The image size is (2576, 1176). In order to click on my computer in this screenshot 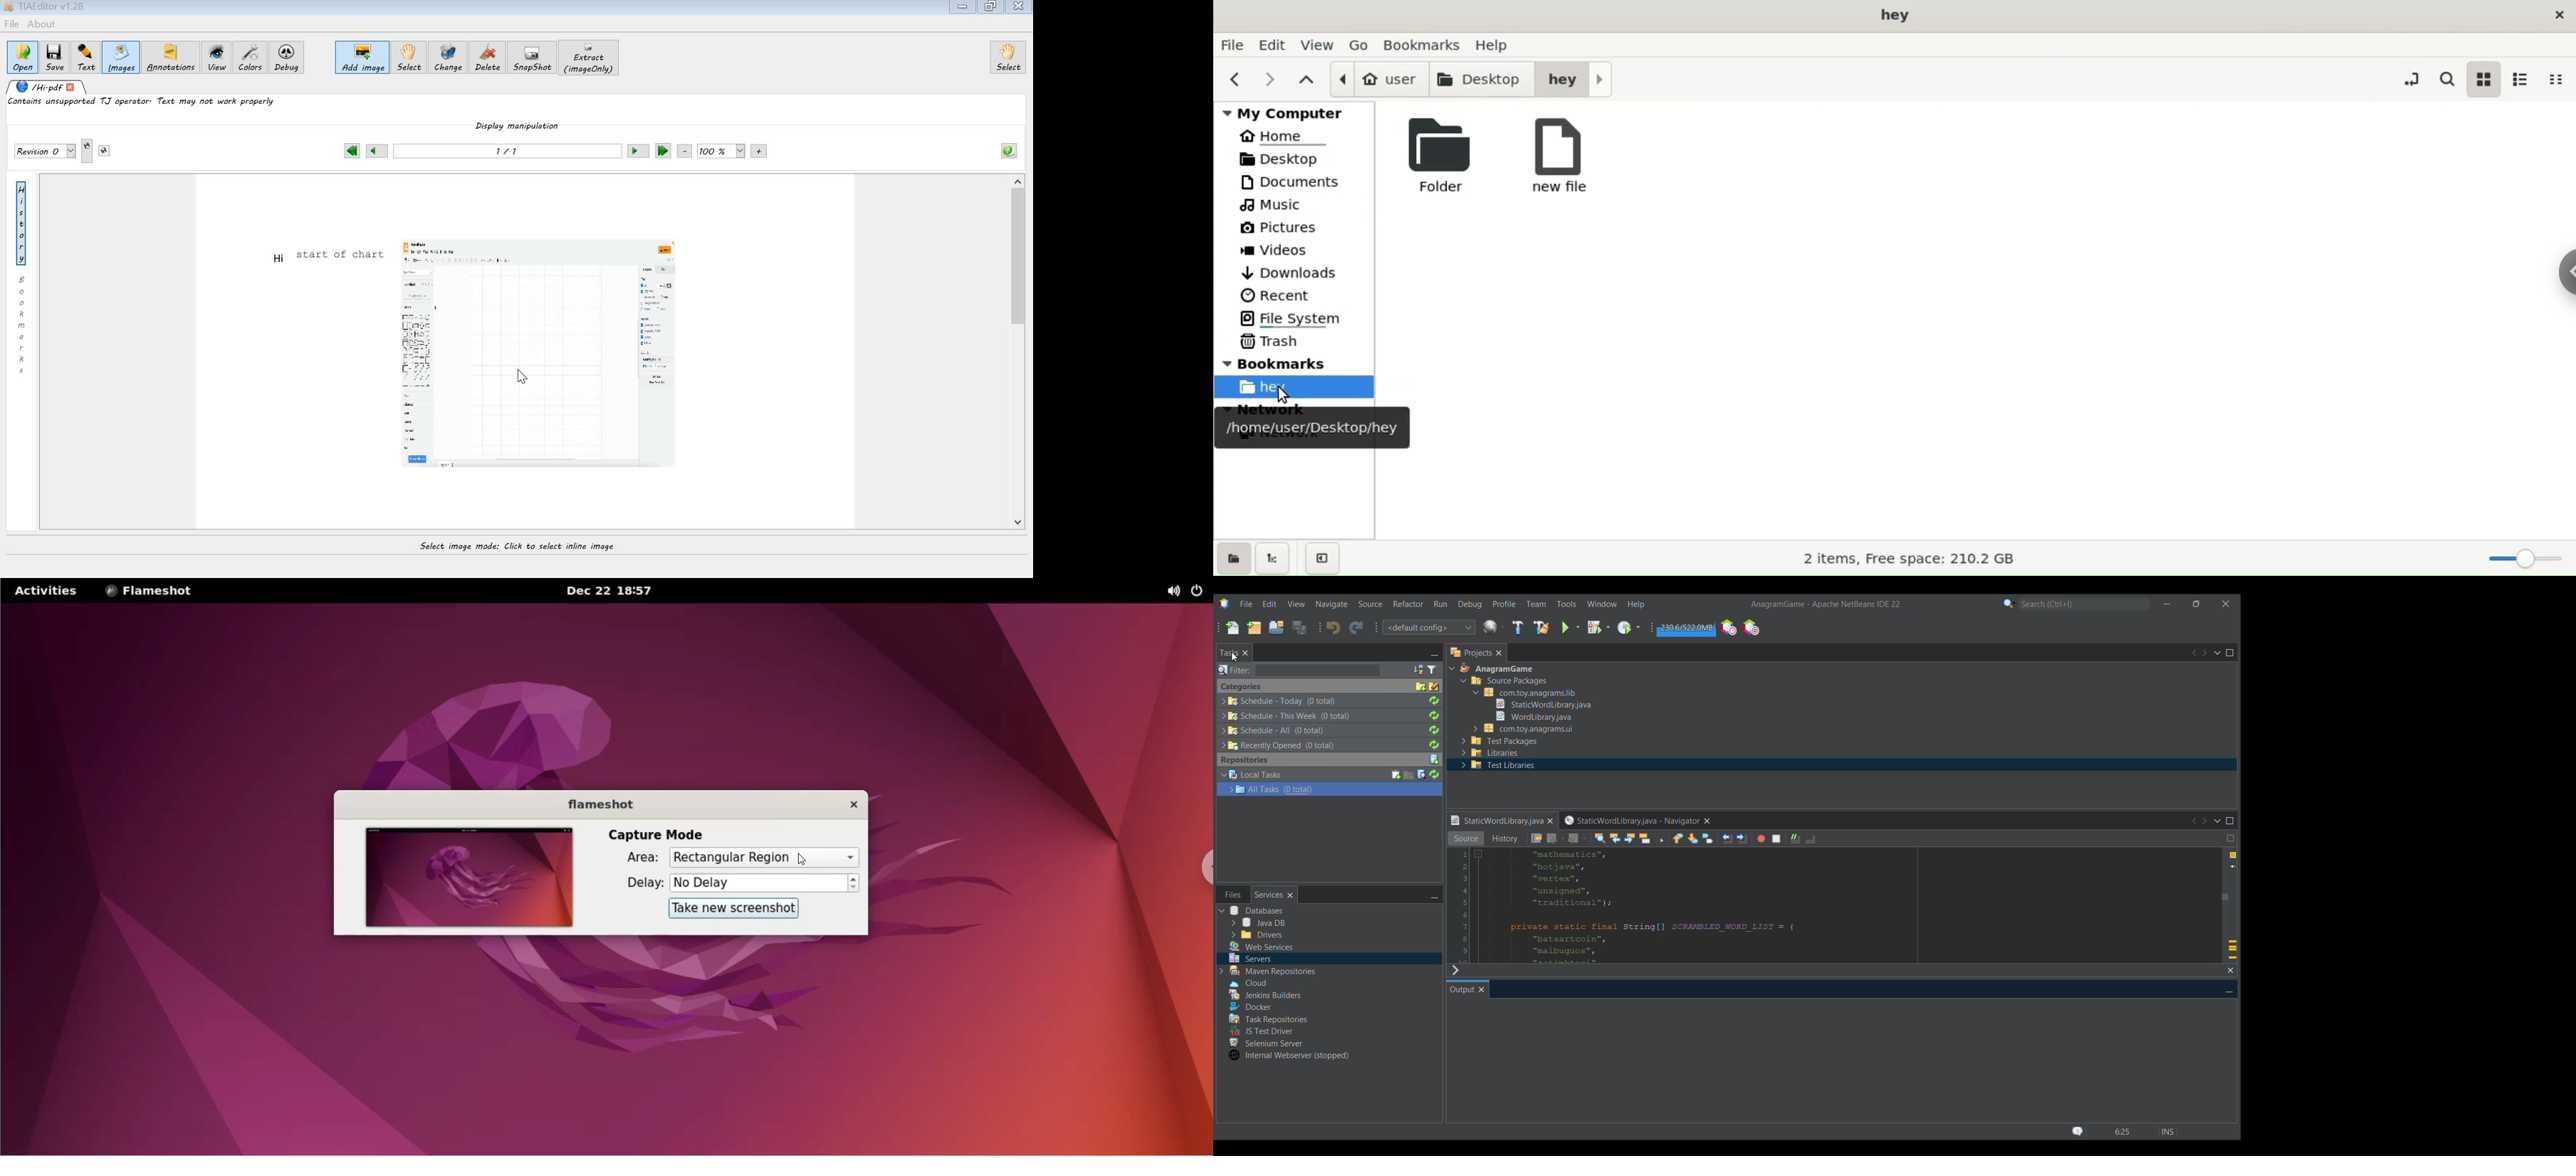, I will do `click(1297, 111)`.